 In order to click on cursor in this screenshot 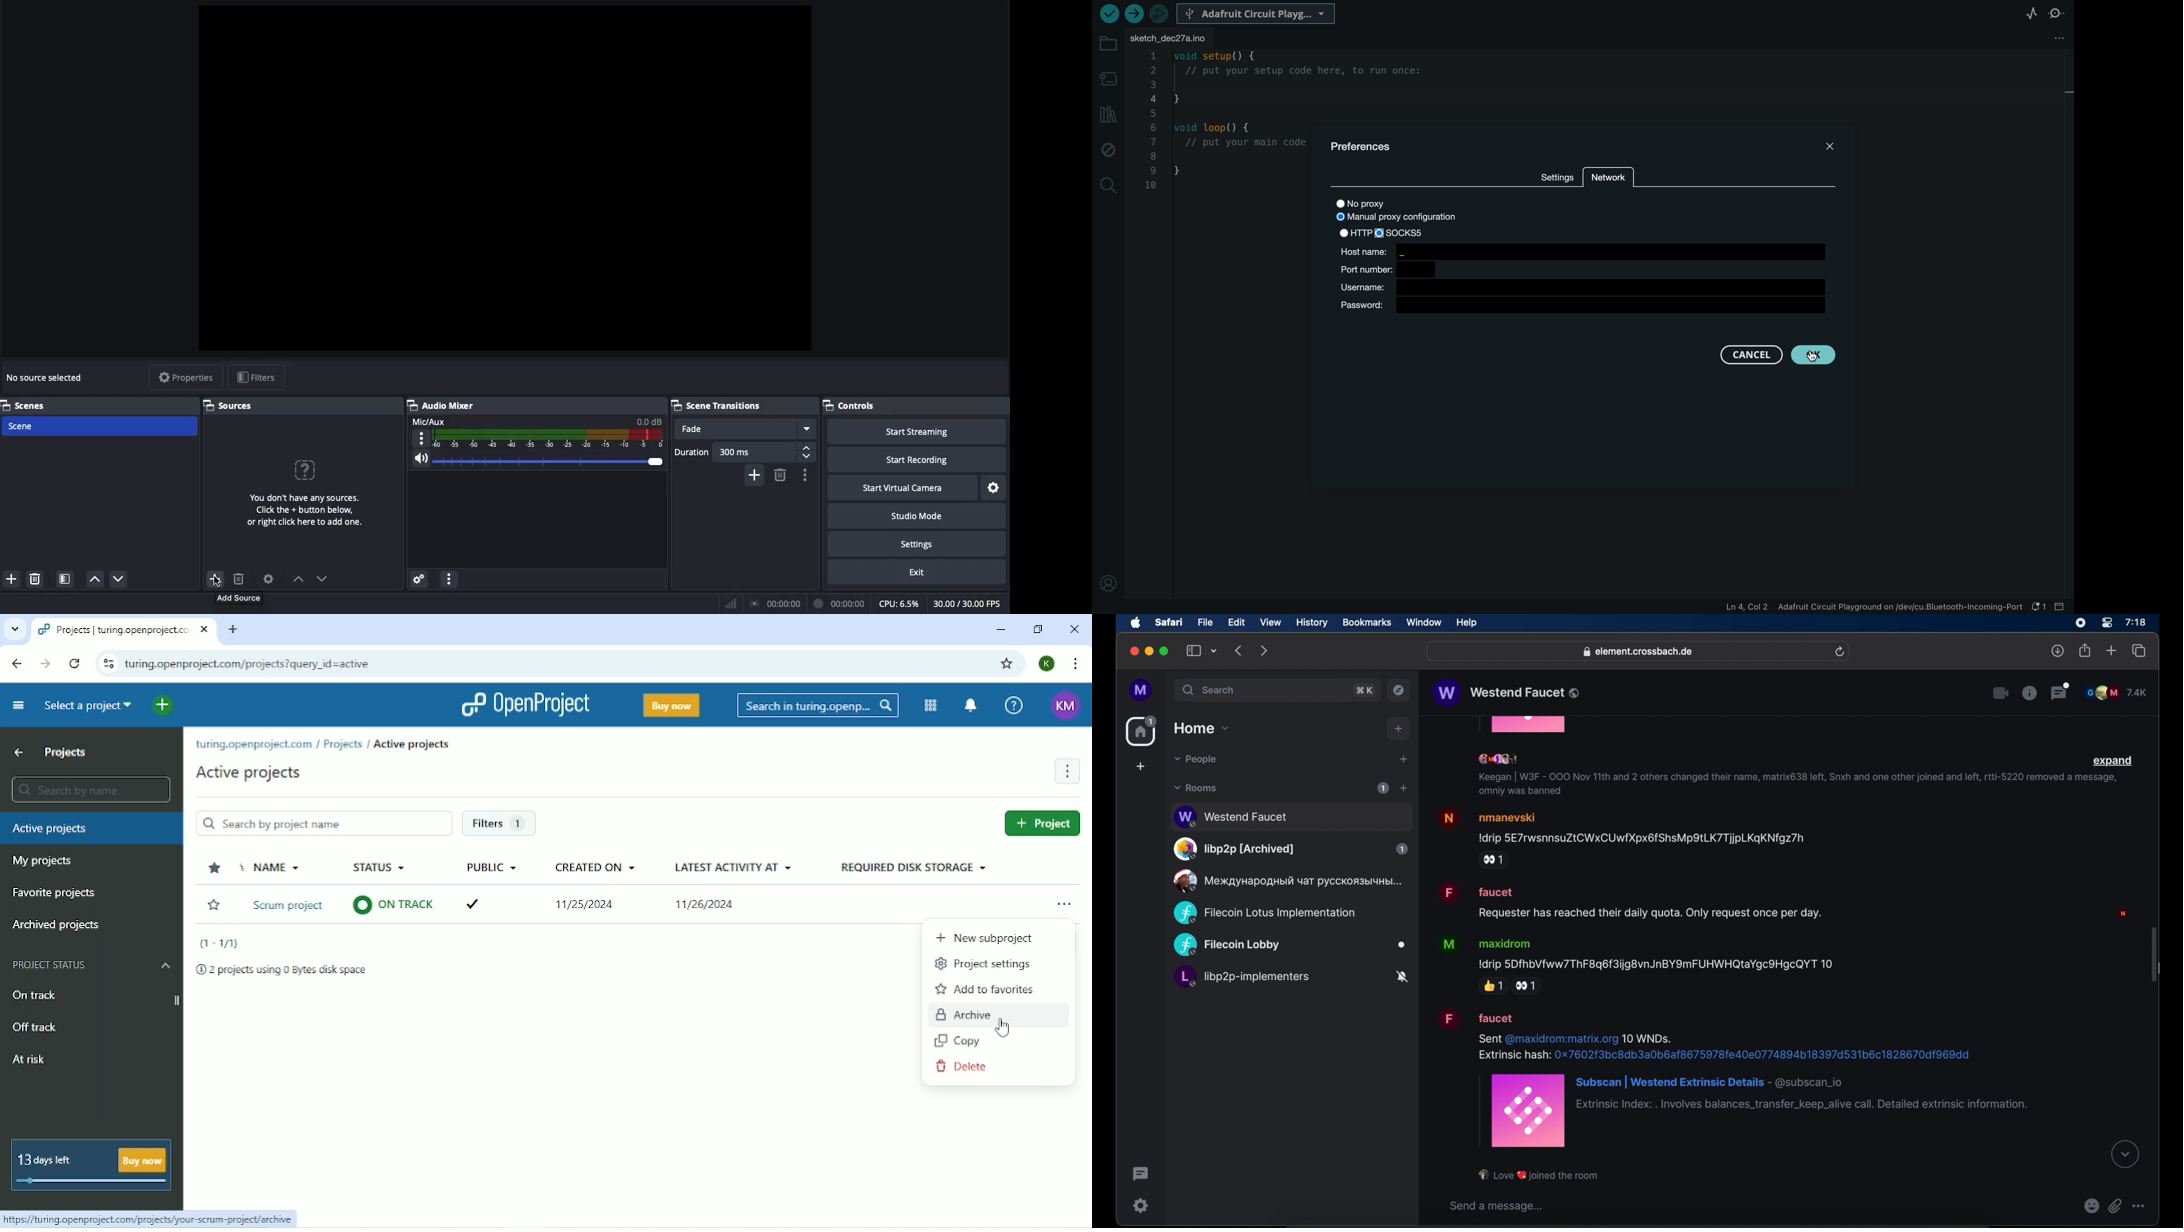, I will do `click(1007, 1028)`.